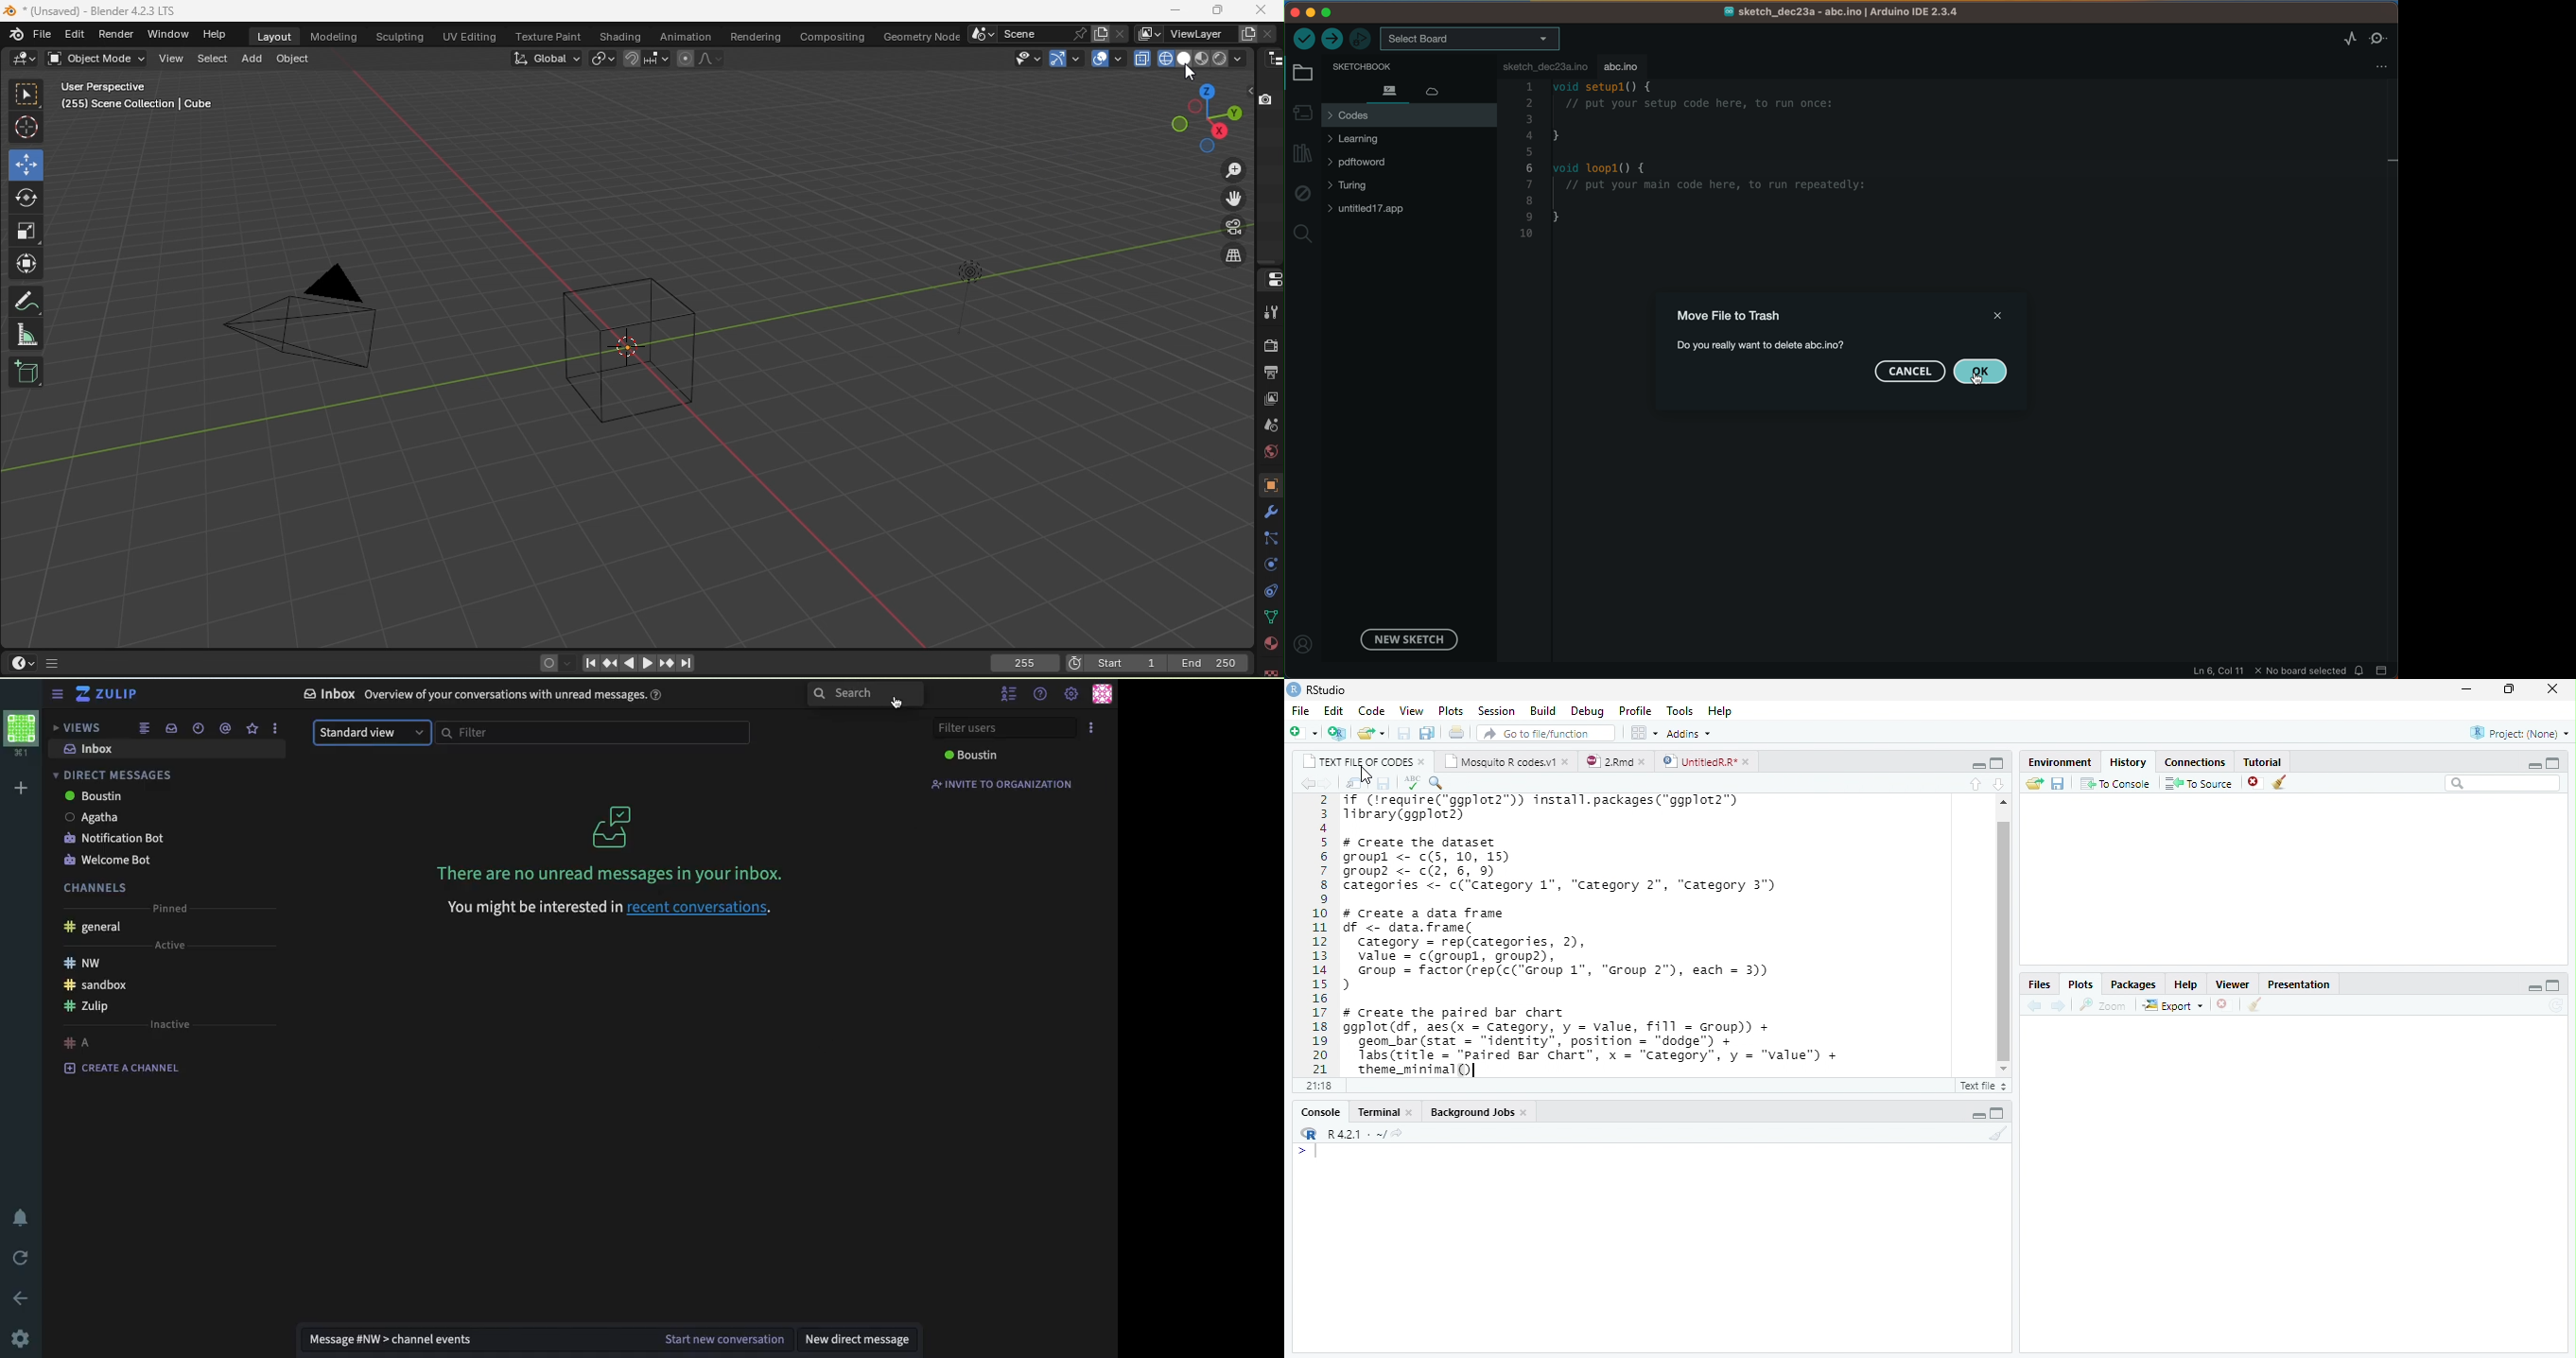  I want to click on viewer, so click(2233, 984).